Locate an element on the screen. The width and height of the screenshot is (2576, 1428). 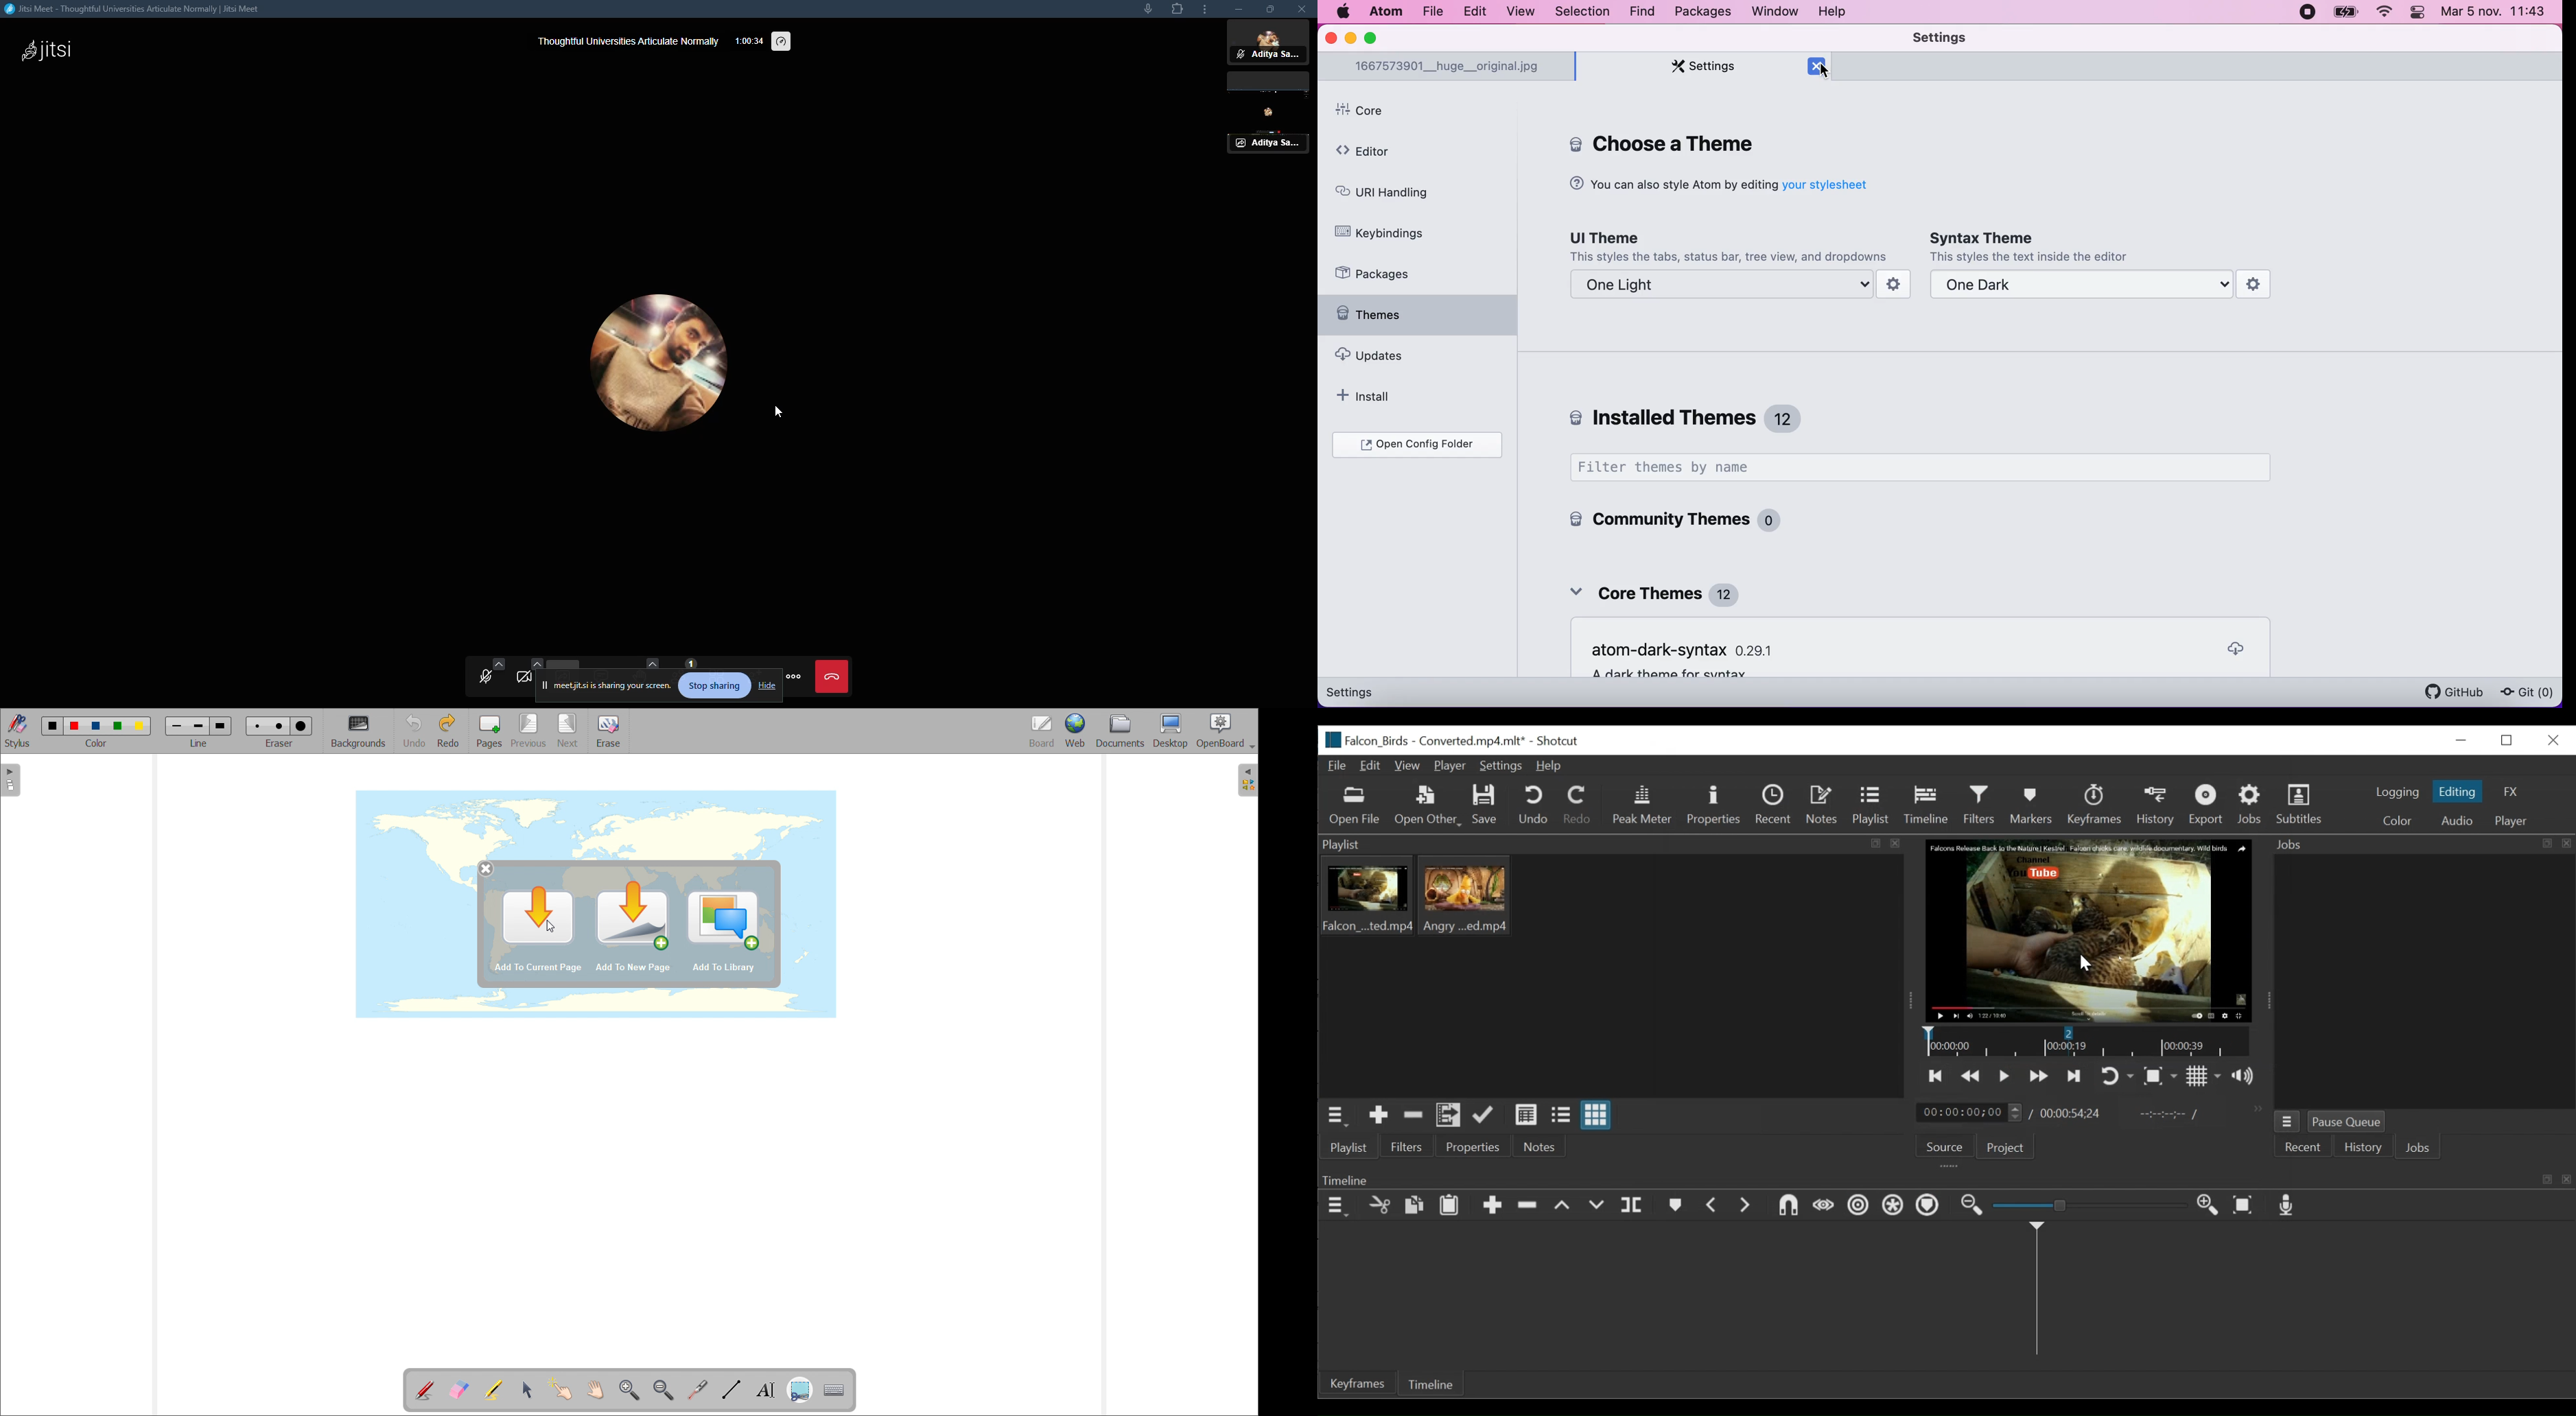
Save is located at coordinates (1483, 806).